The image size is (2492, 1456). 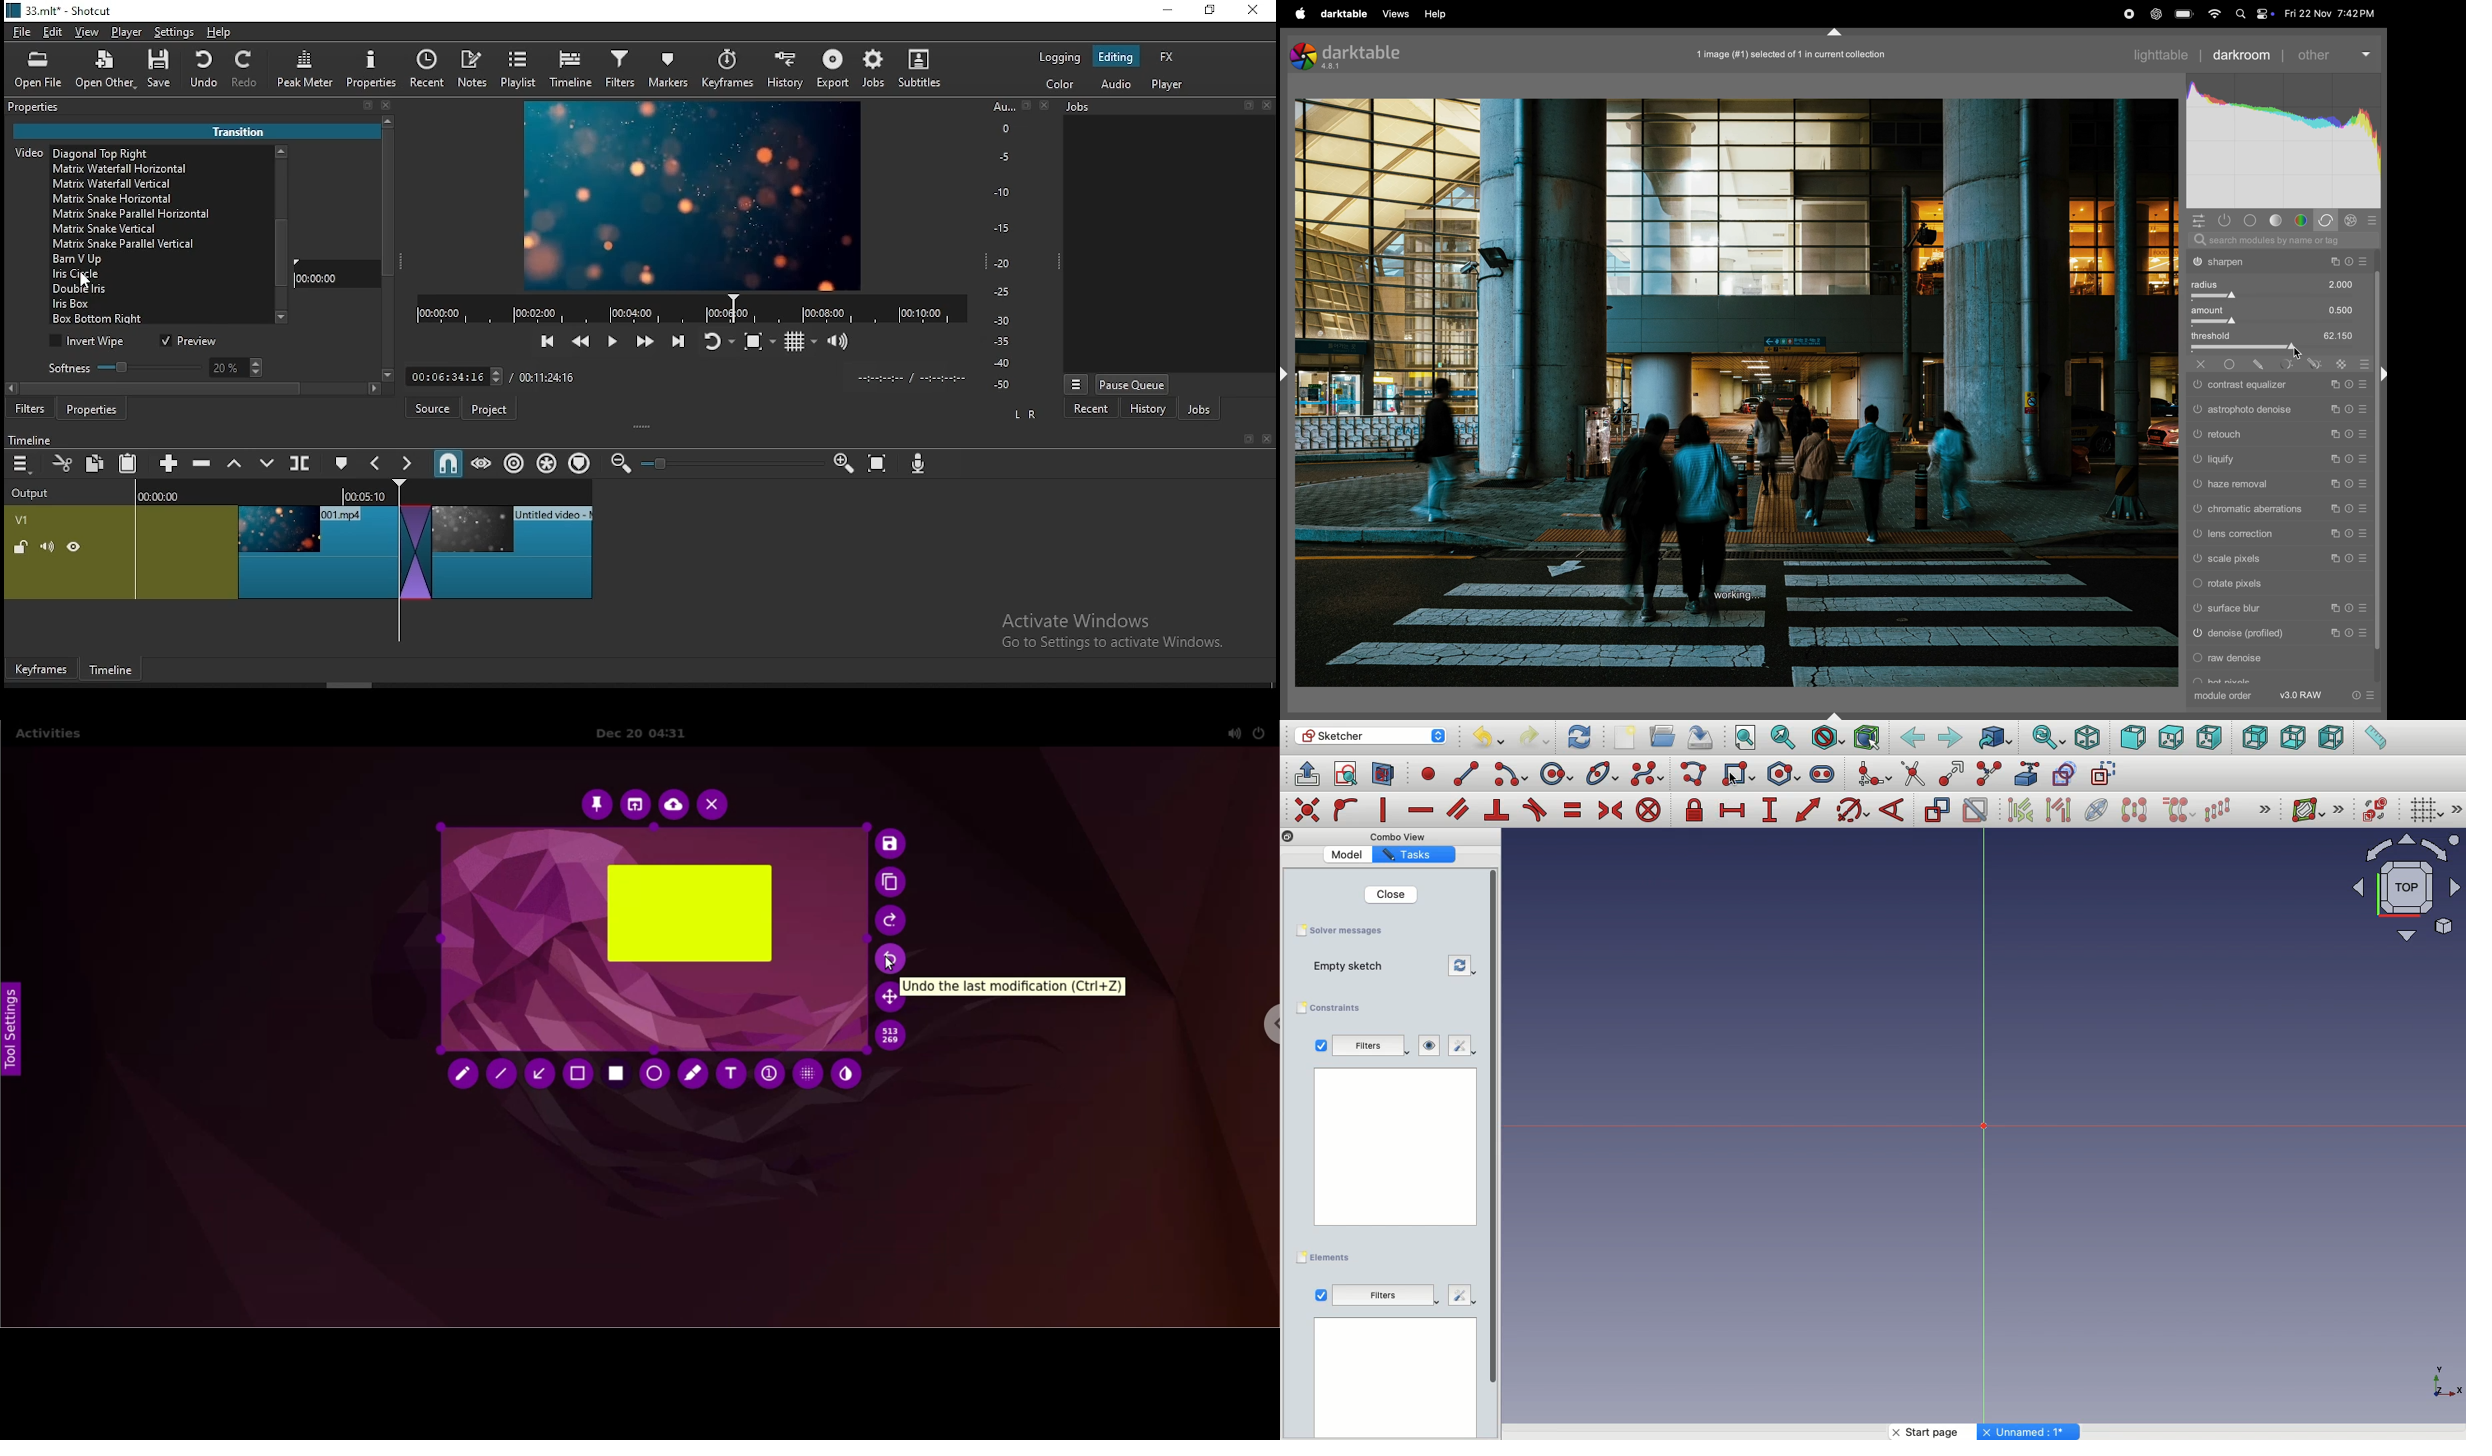 I want to click on history, so click(x=1146, y=409).